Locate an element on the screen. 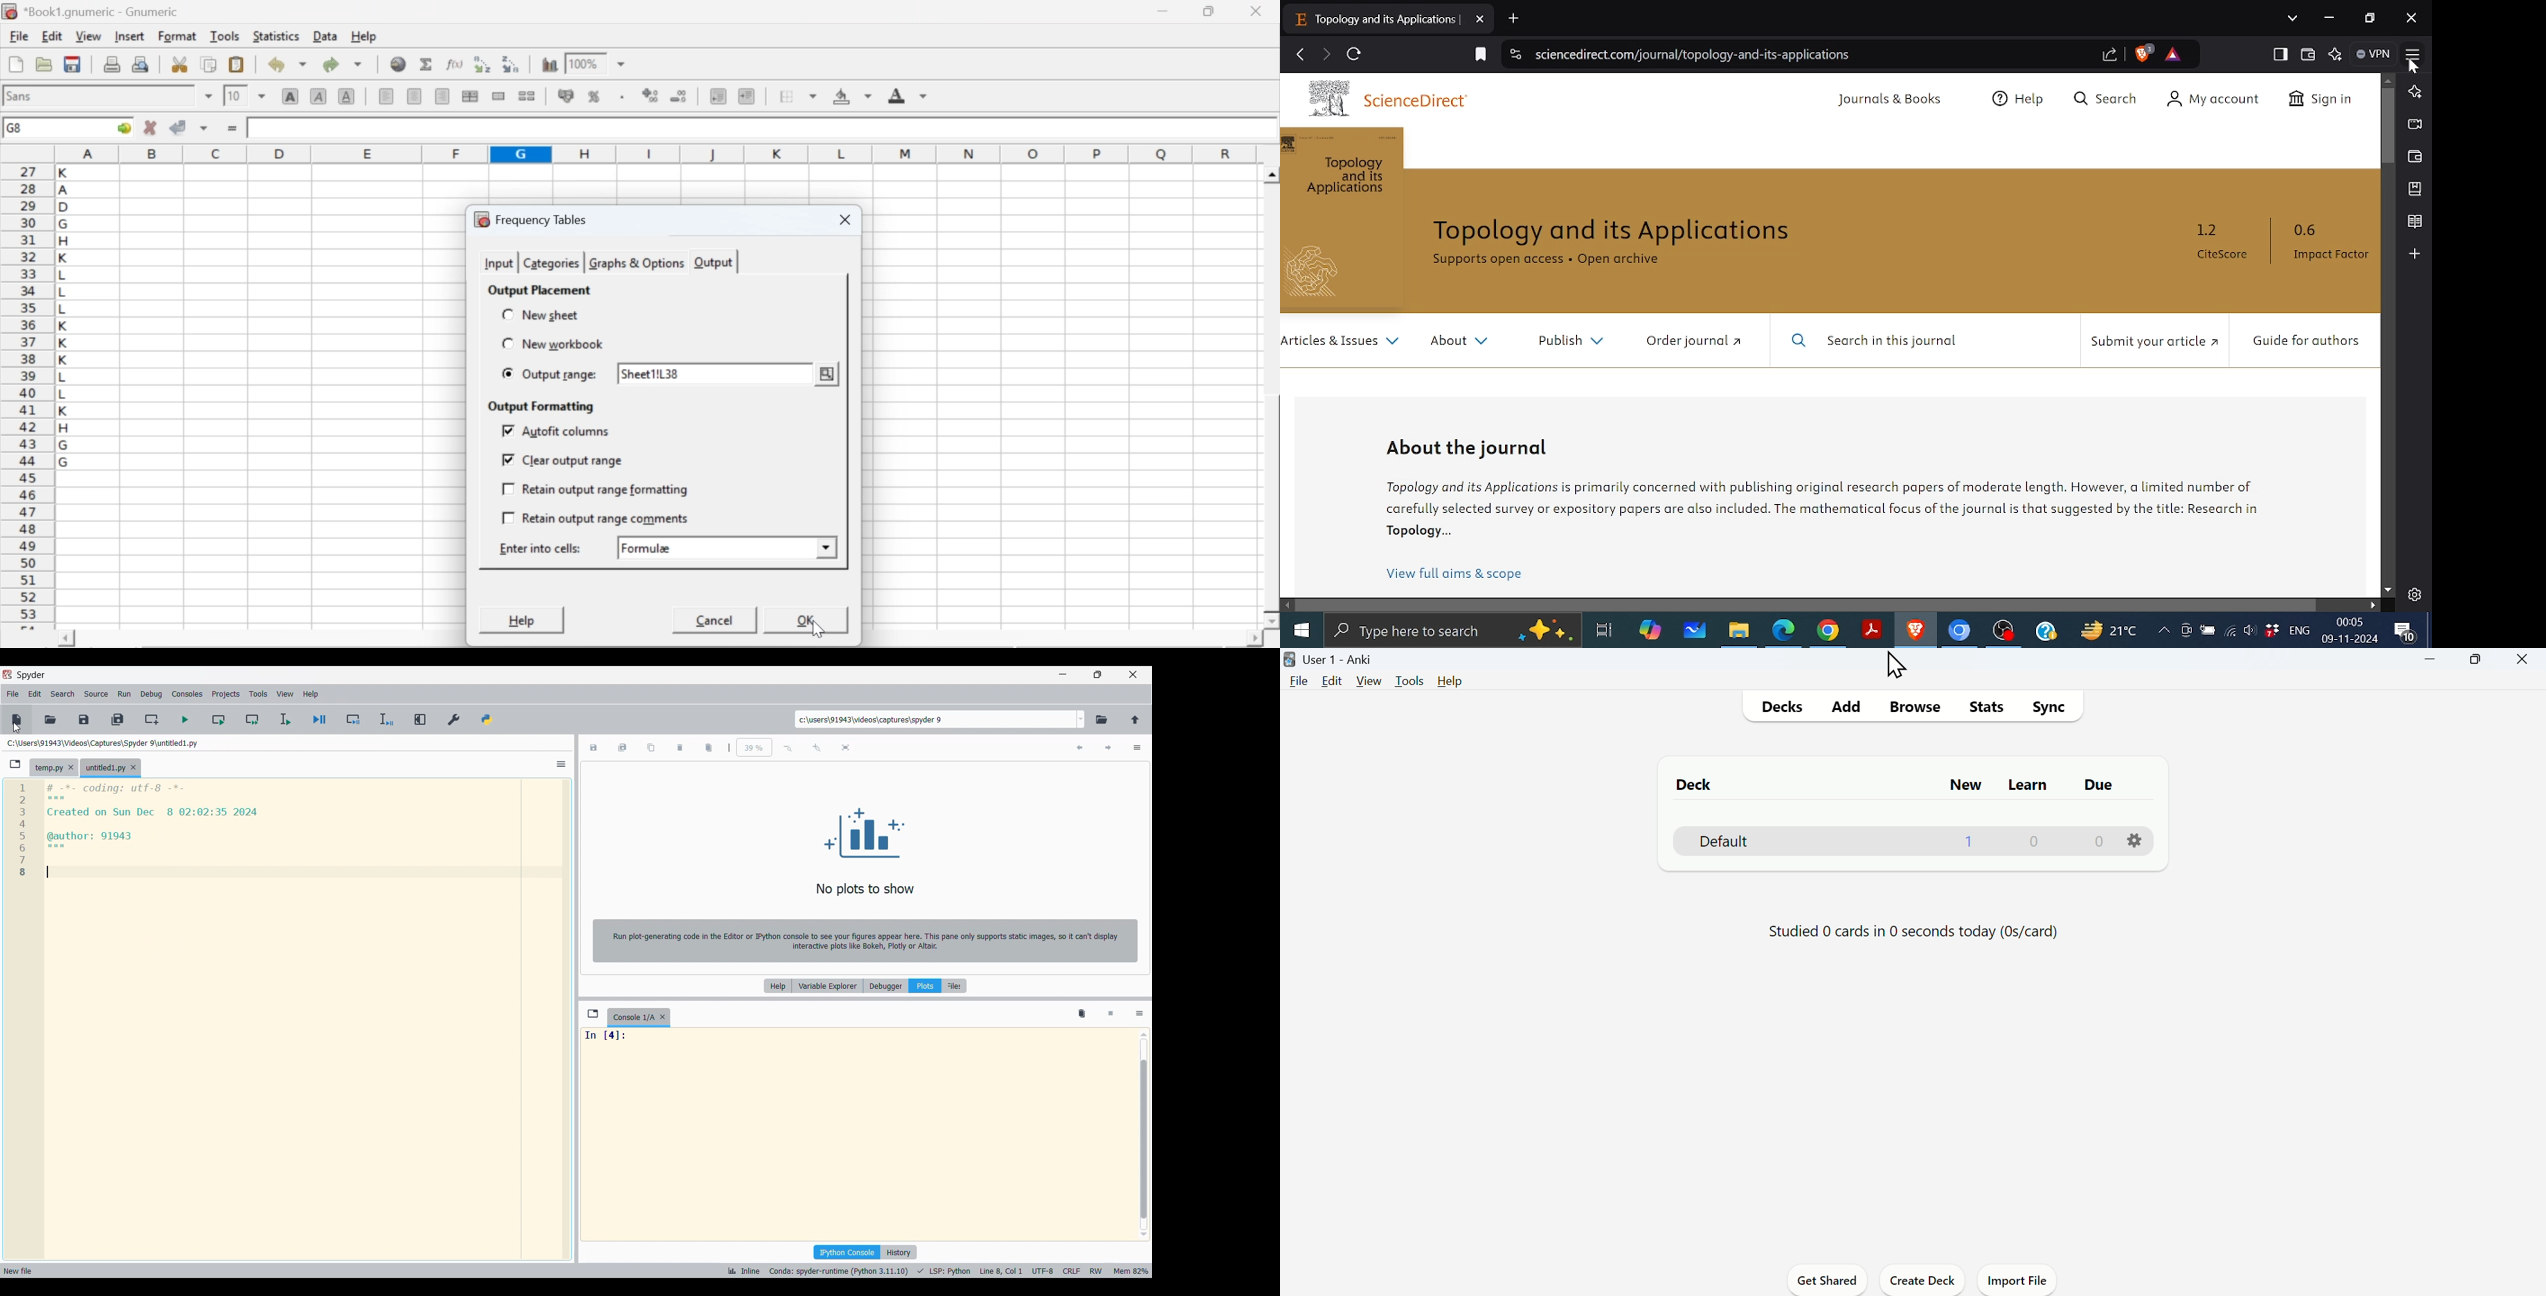 Image resolution: width=2548 pixels, height=1316 pixels. Browse a working directory is located at coordinates (1102, 721).